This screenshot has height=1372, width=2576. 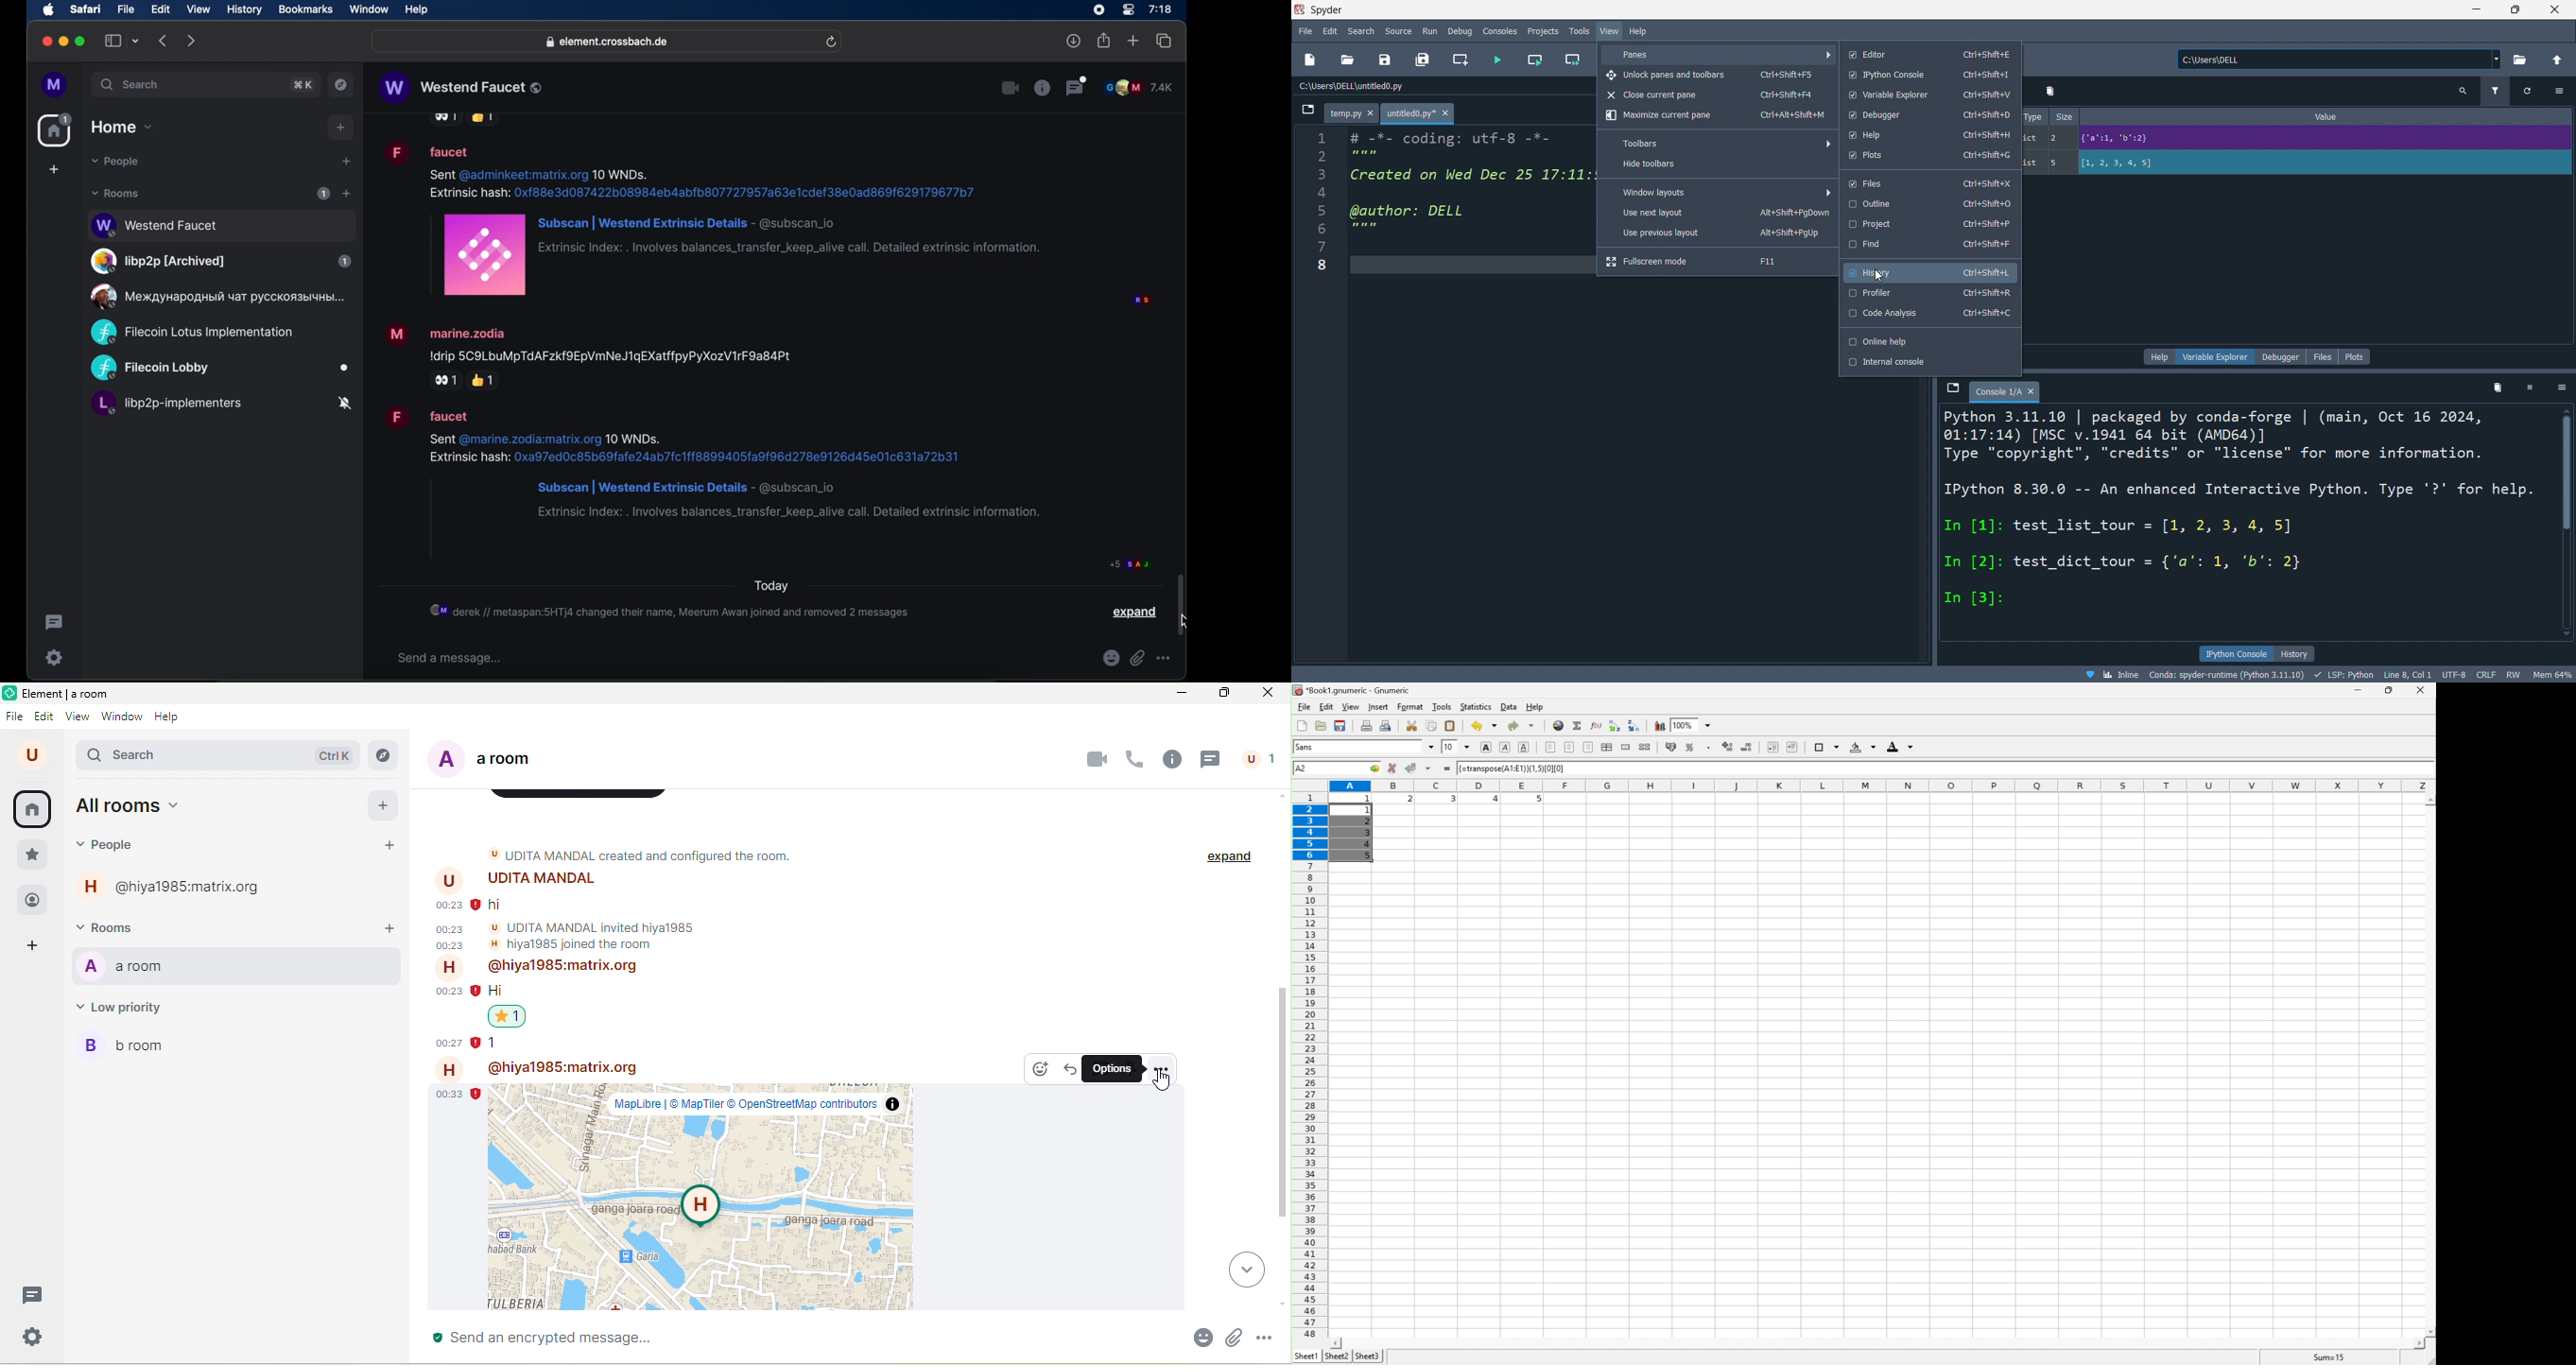 I want to click on tools, so click(x=1578, y=31).